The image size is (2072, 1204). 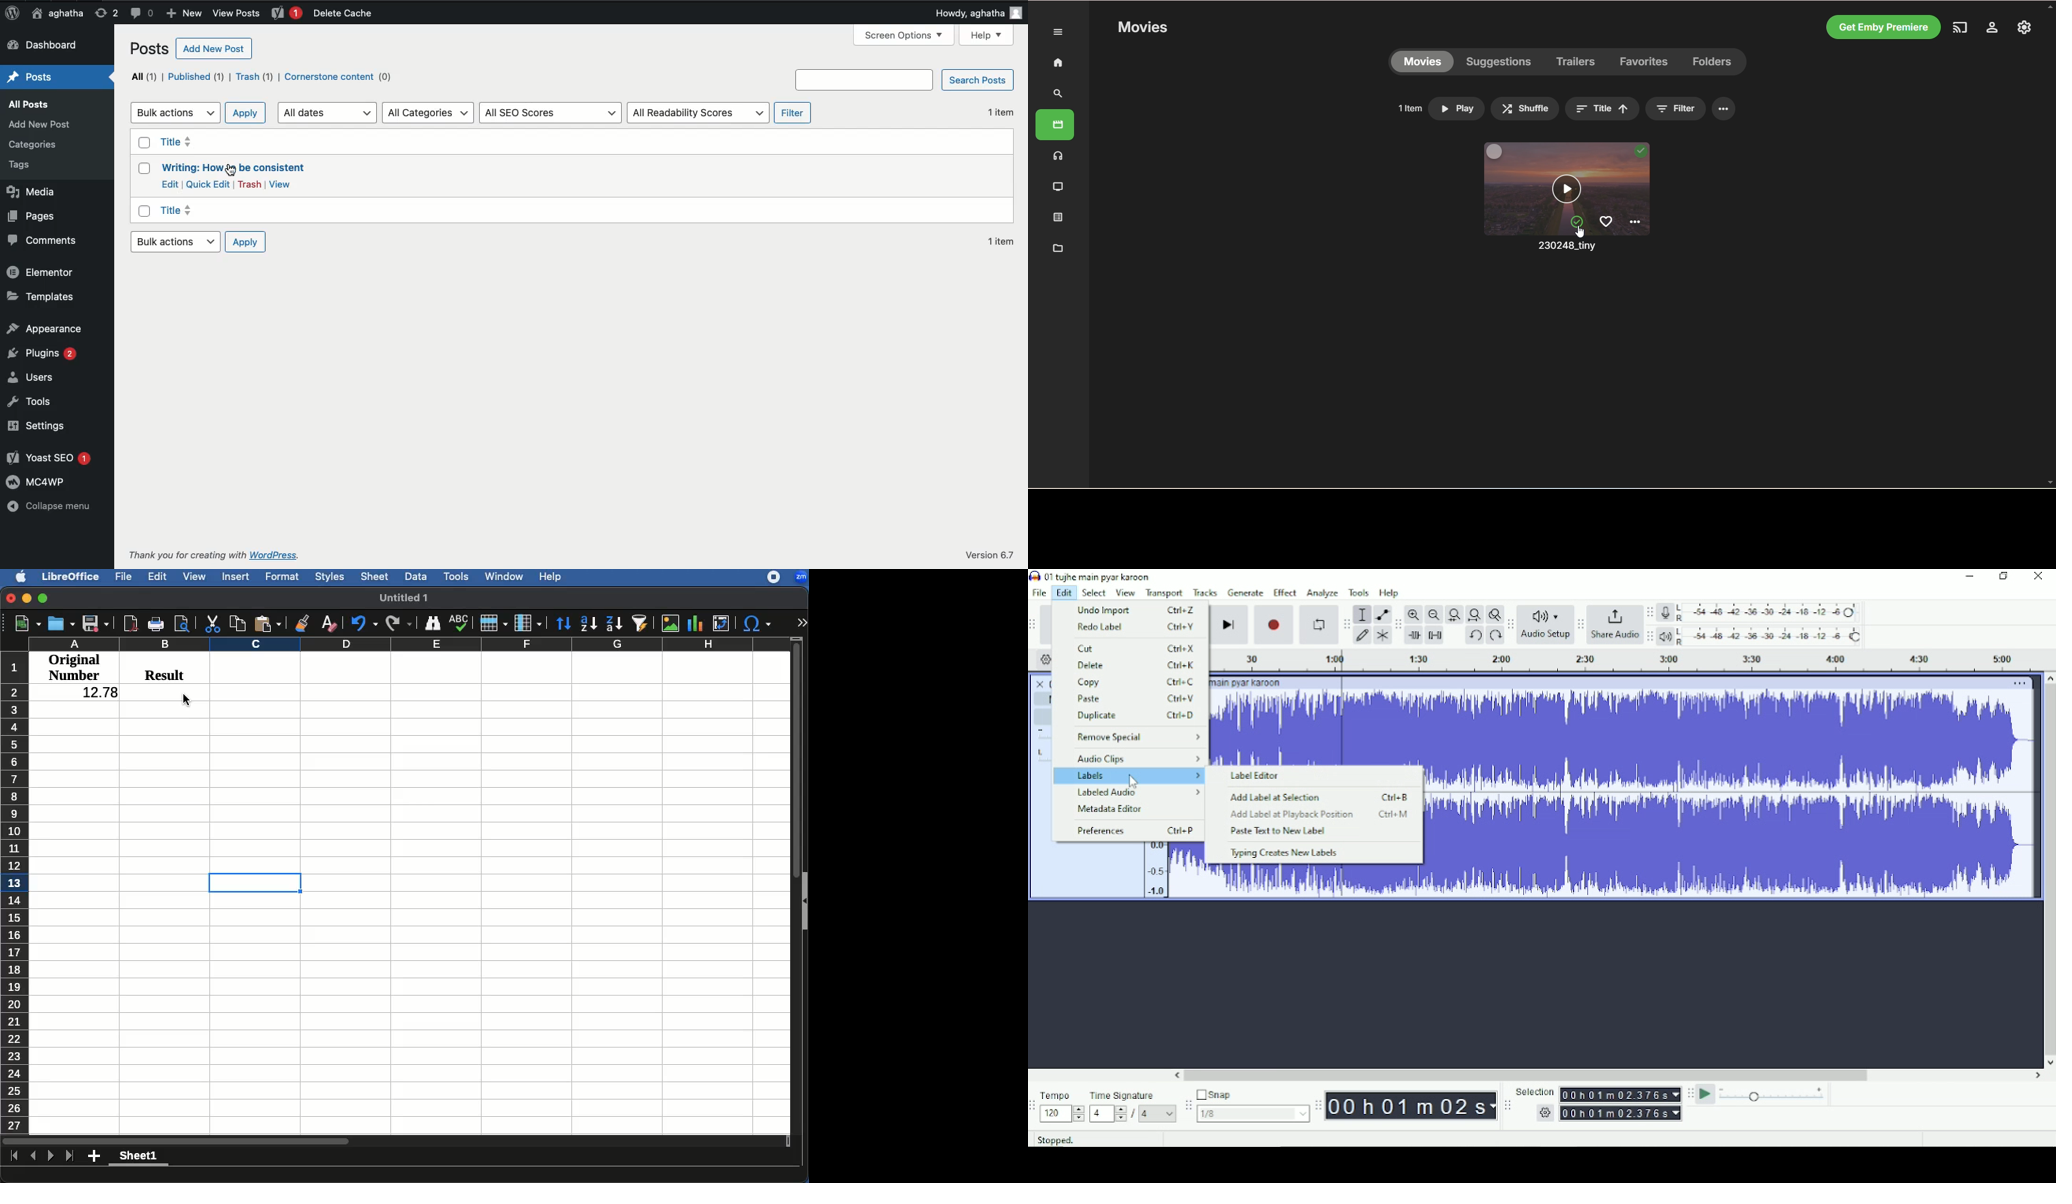 What do you see at coordinates (196, 577) in the screenshot?
I see `View` at bounding box center [196, 577].